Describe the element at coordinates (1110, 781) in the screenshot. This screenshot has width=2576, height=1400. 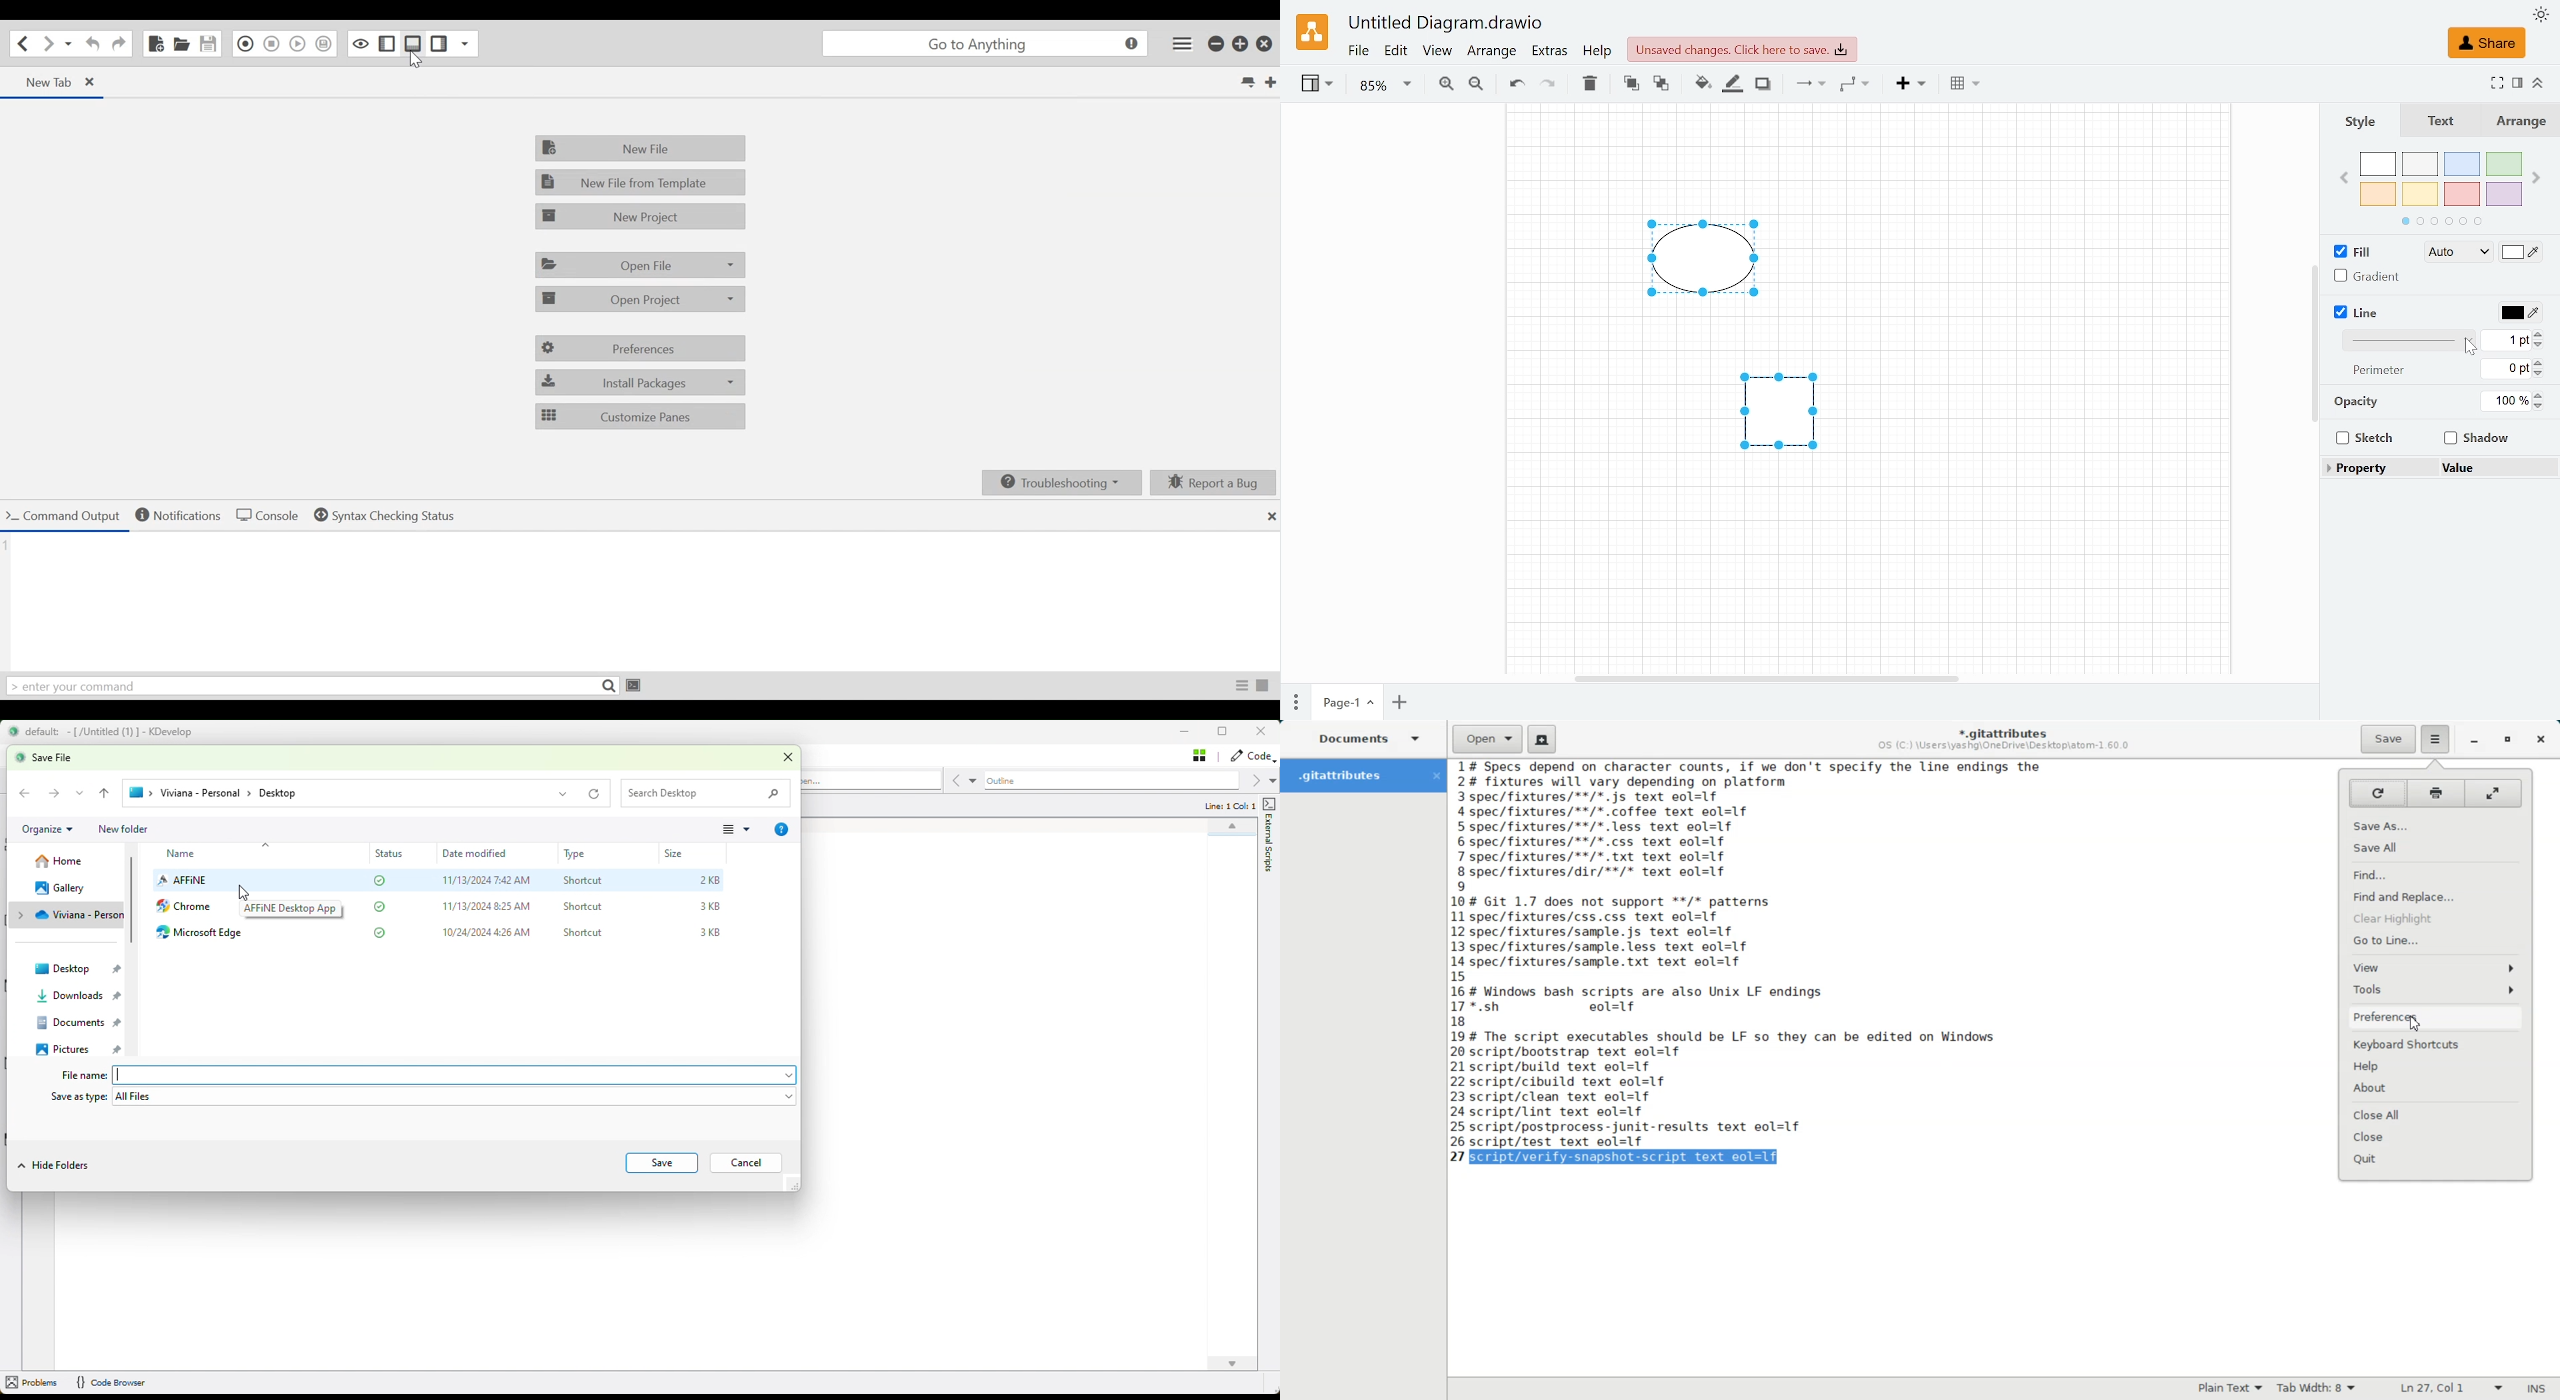
I see `Outline` at that location.